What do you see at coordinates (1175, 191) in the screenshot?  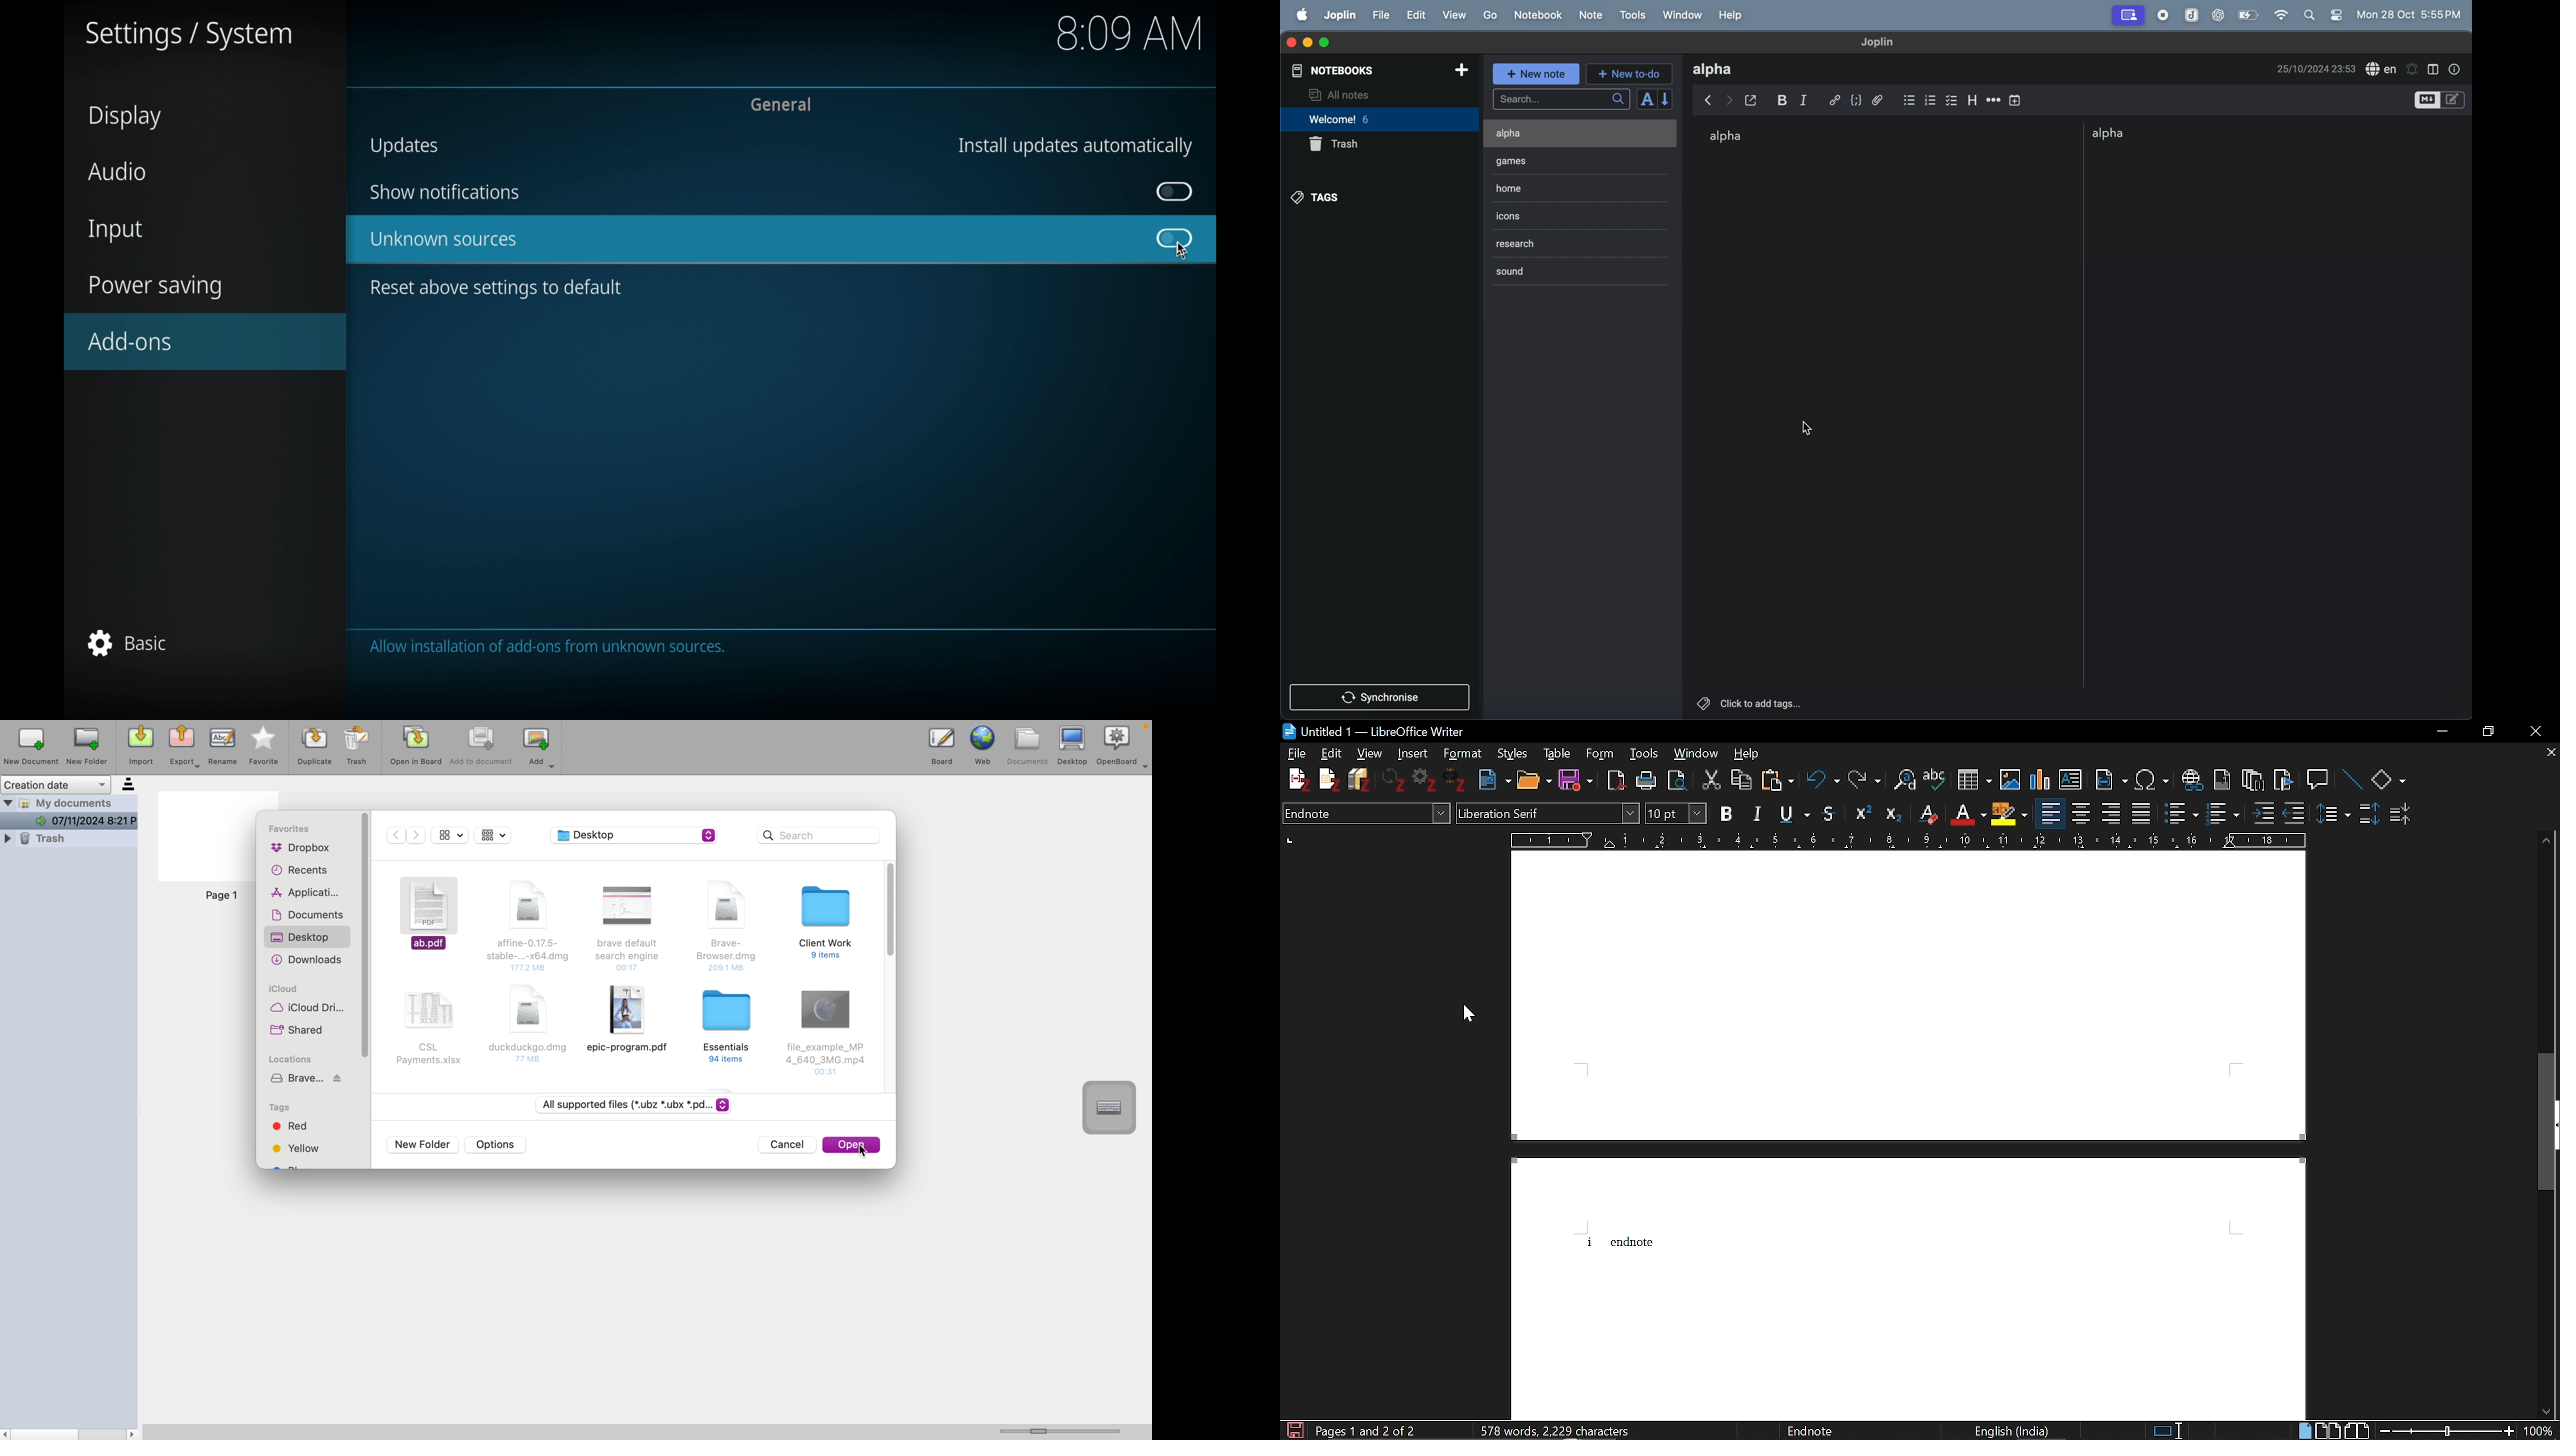 I see `toggle button` at bounding box center [1175, 191].